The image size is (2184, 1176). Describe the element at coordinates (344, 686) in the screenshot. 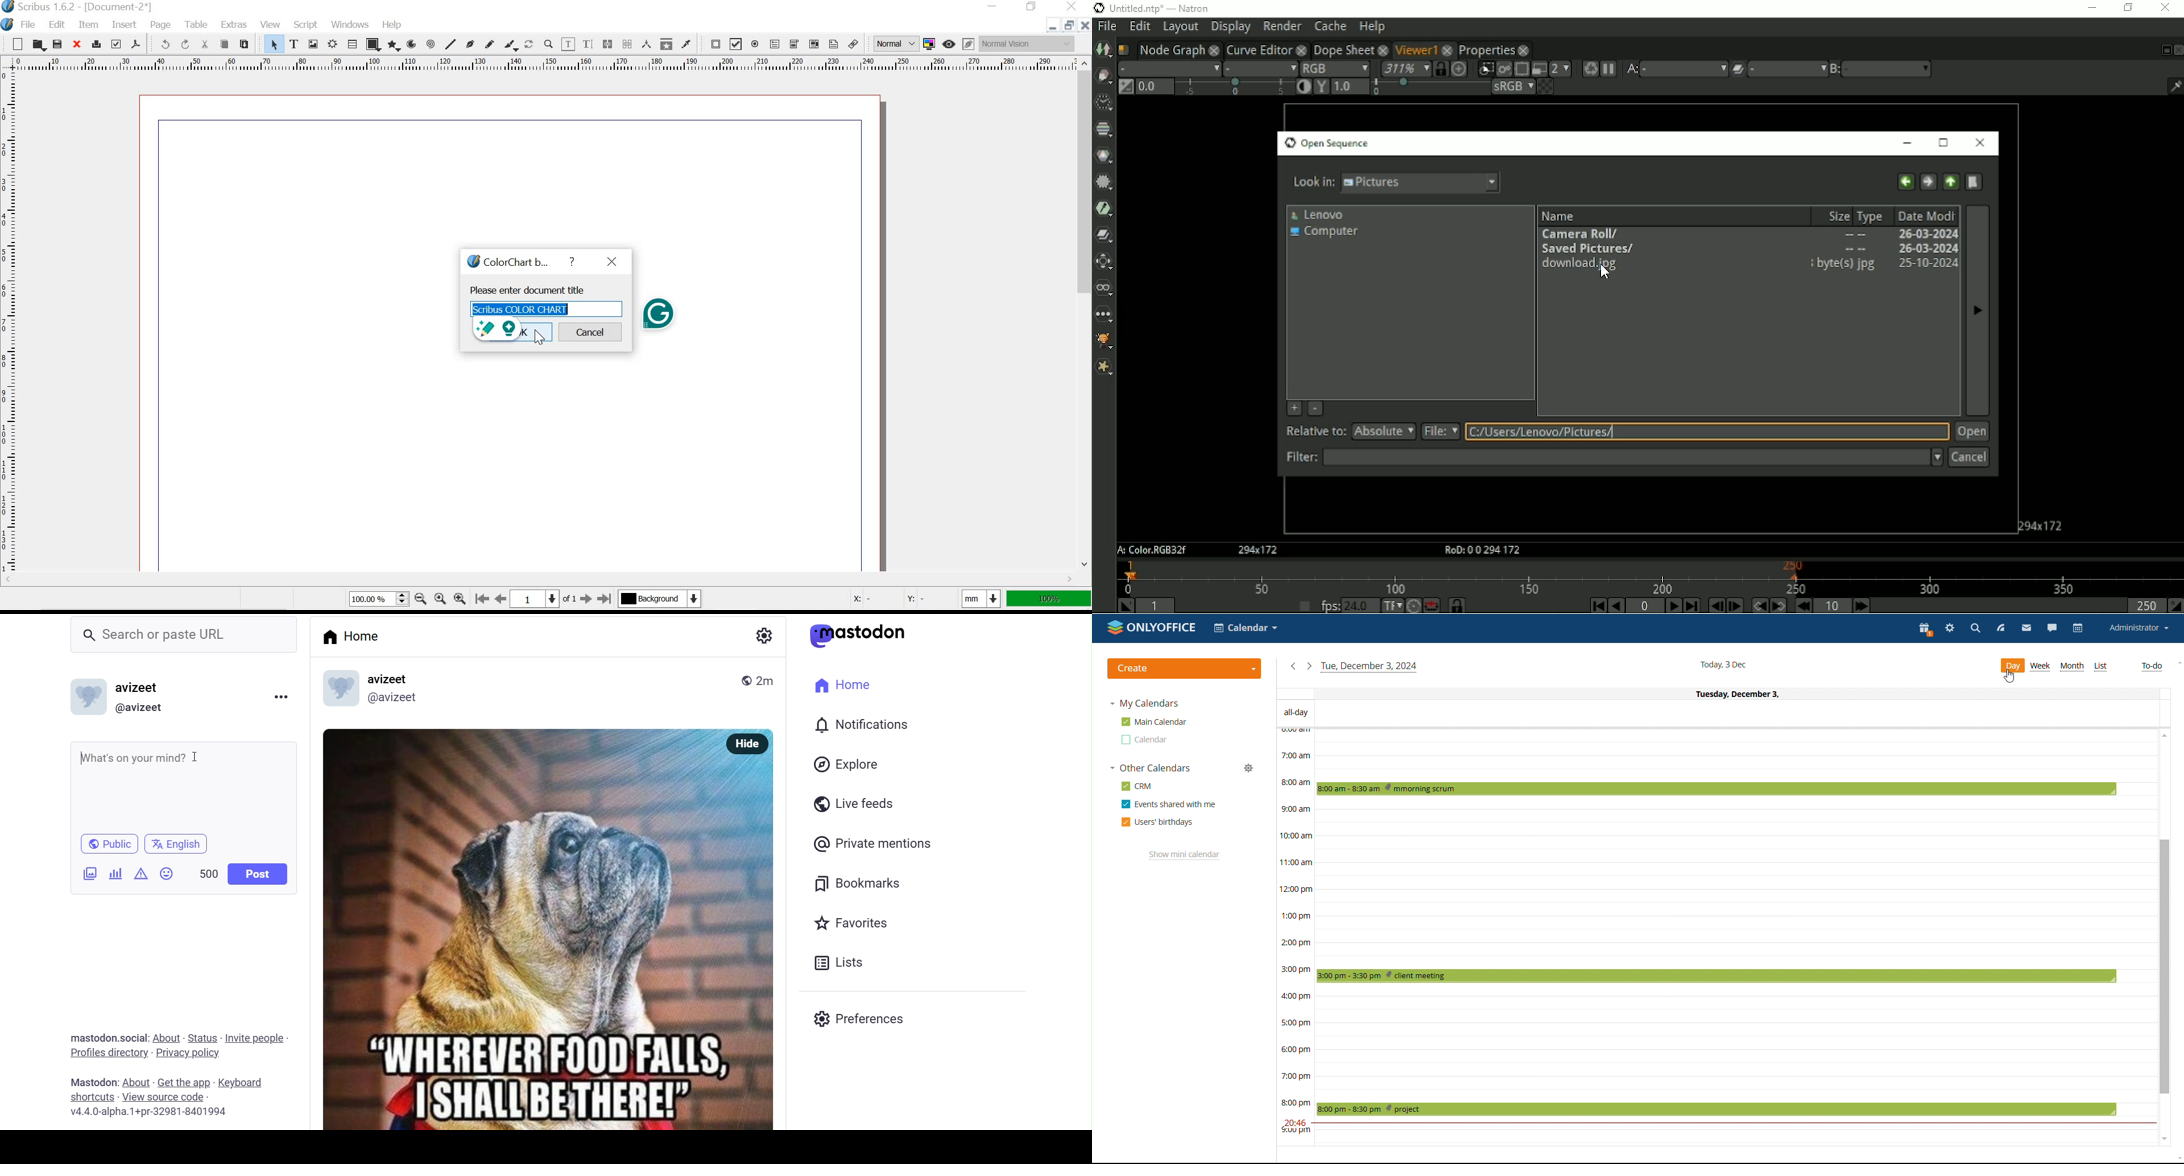

I see `display picture` at that location.